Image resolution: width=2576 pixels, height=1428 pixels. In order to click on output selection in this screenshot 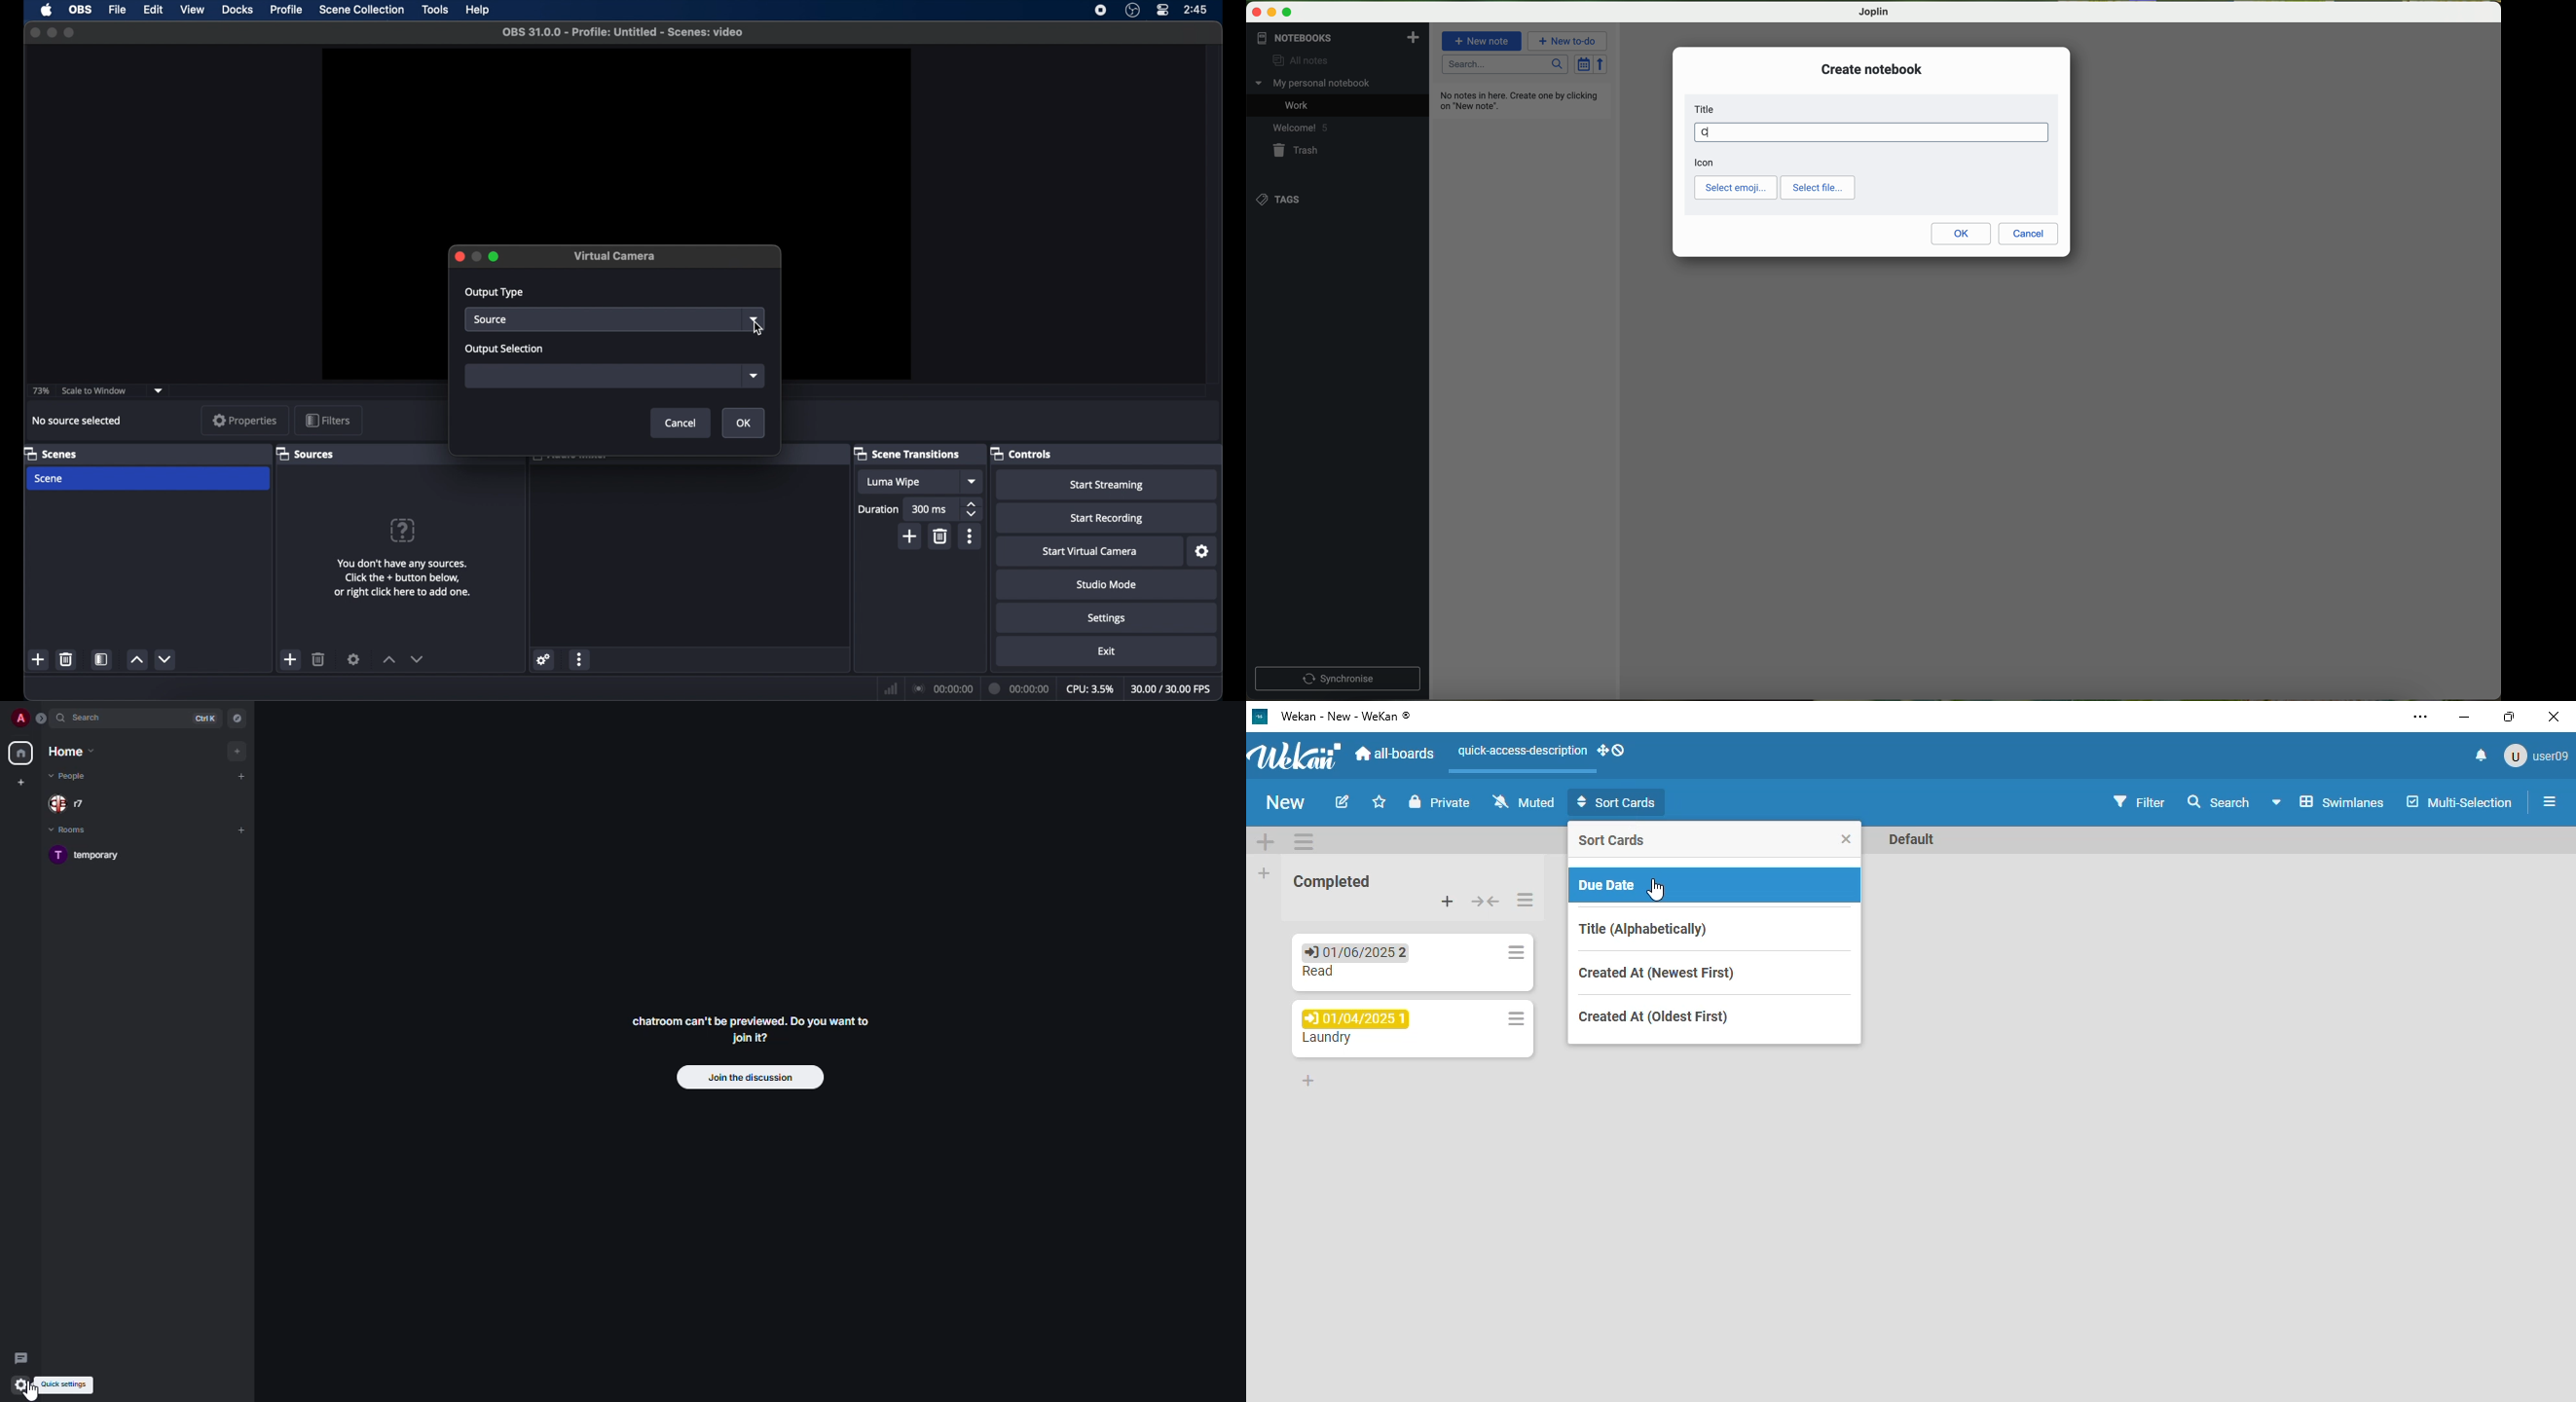, I will do `click(506, 349)`.